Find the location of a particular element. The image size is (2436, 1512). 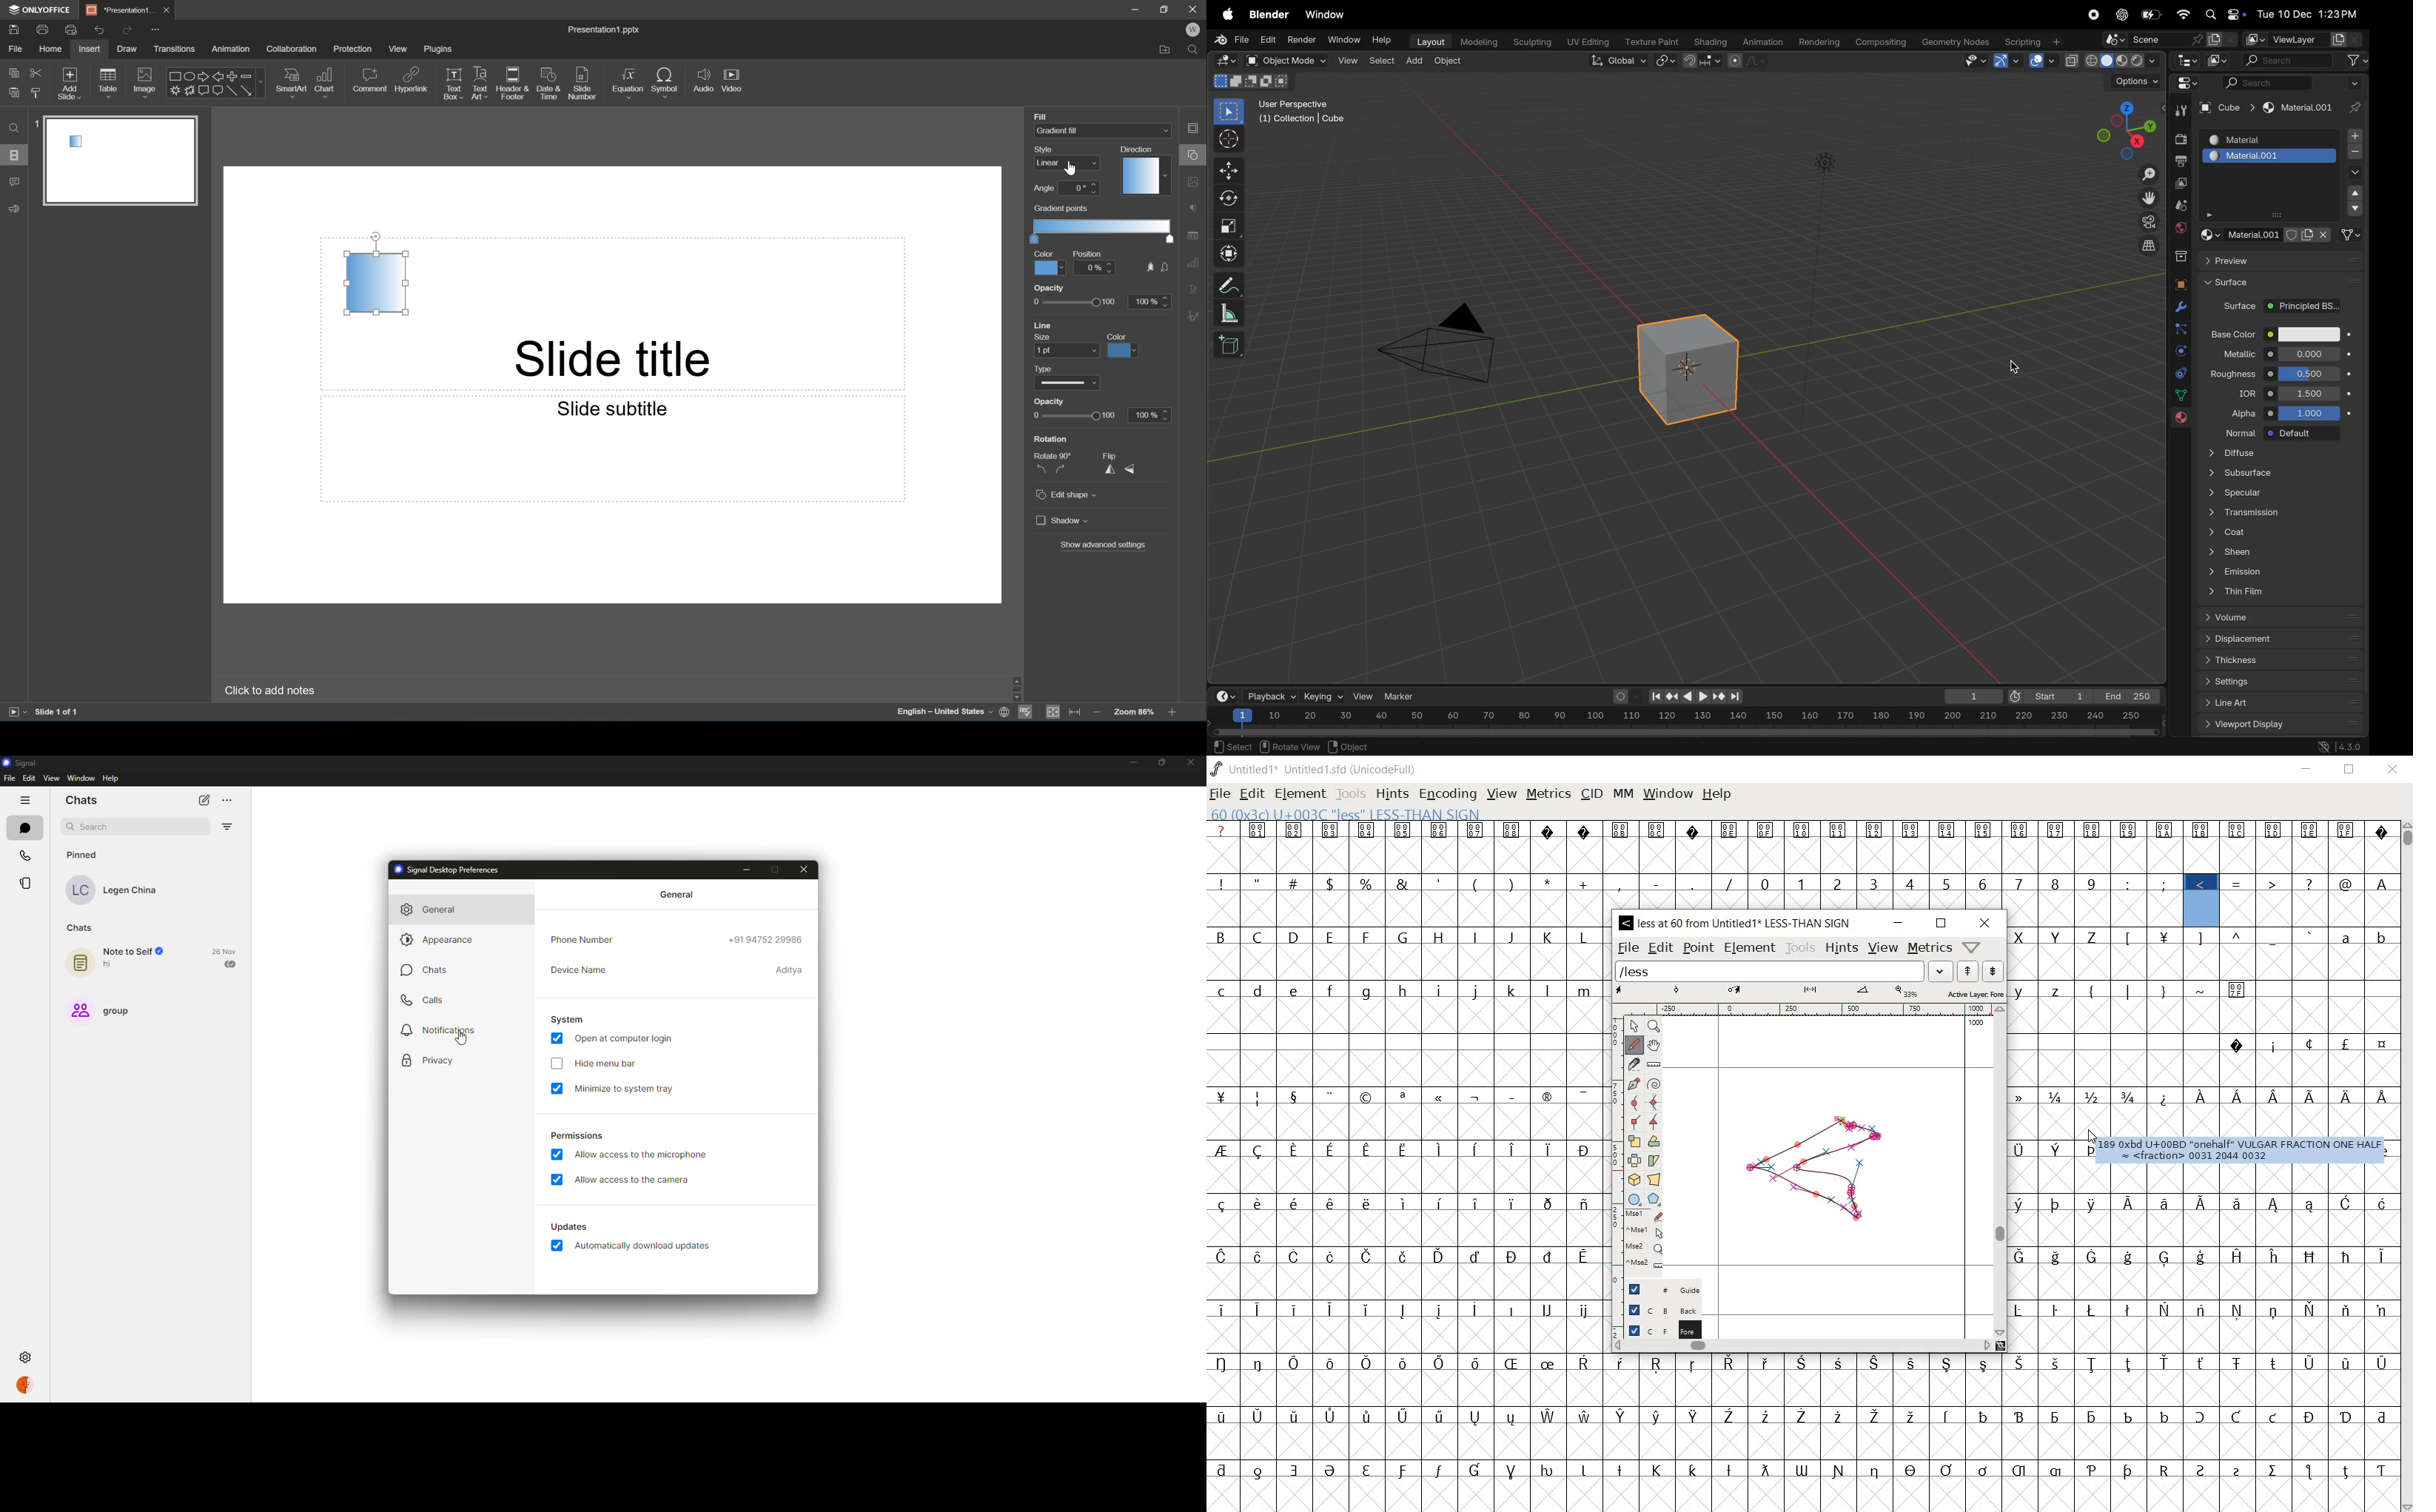

Table is located at coordinates (108, 82).